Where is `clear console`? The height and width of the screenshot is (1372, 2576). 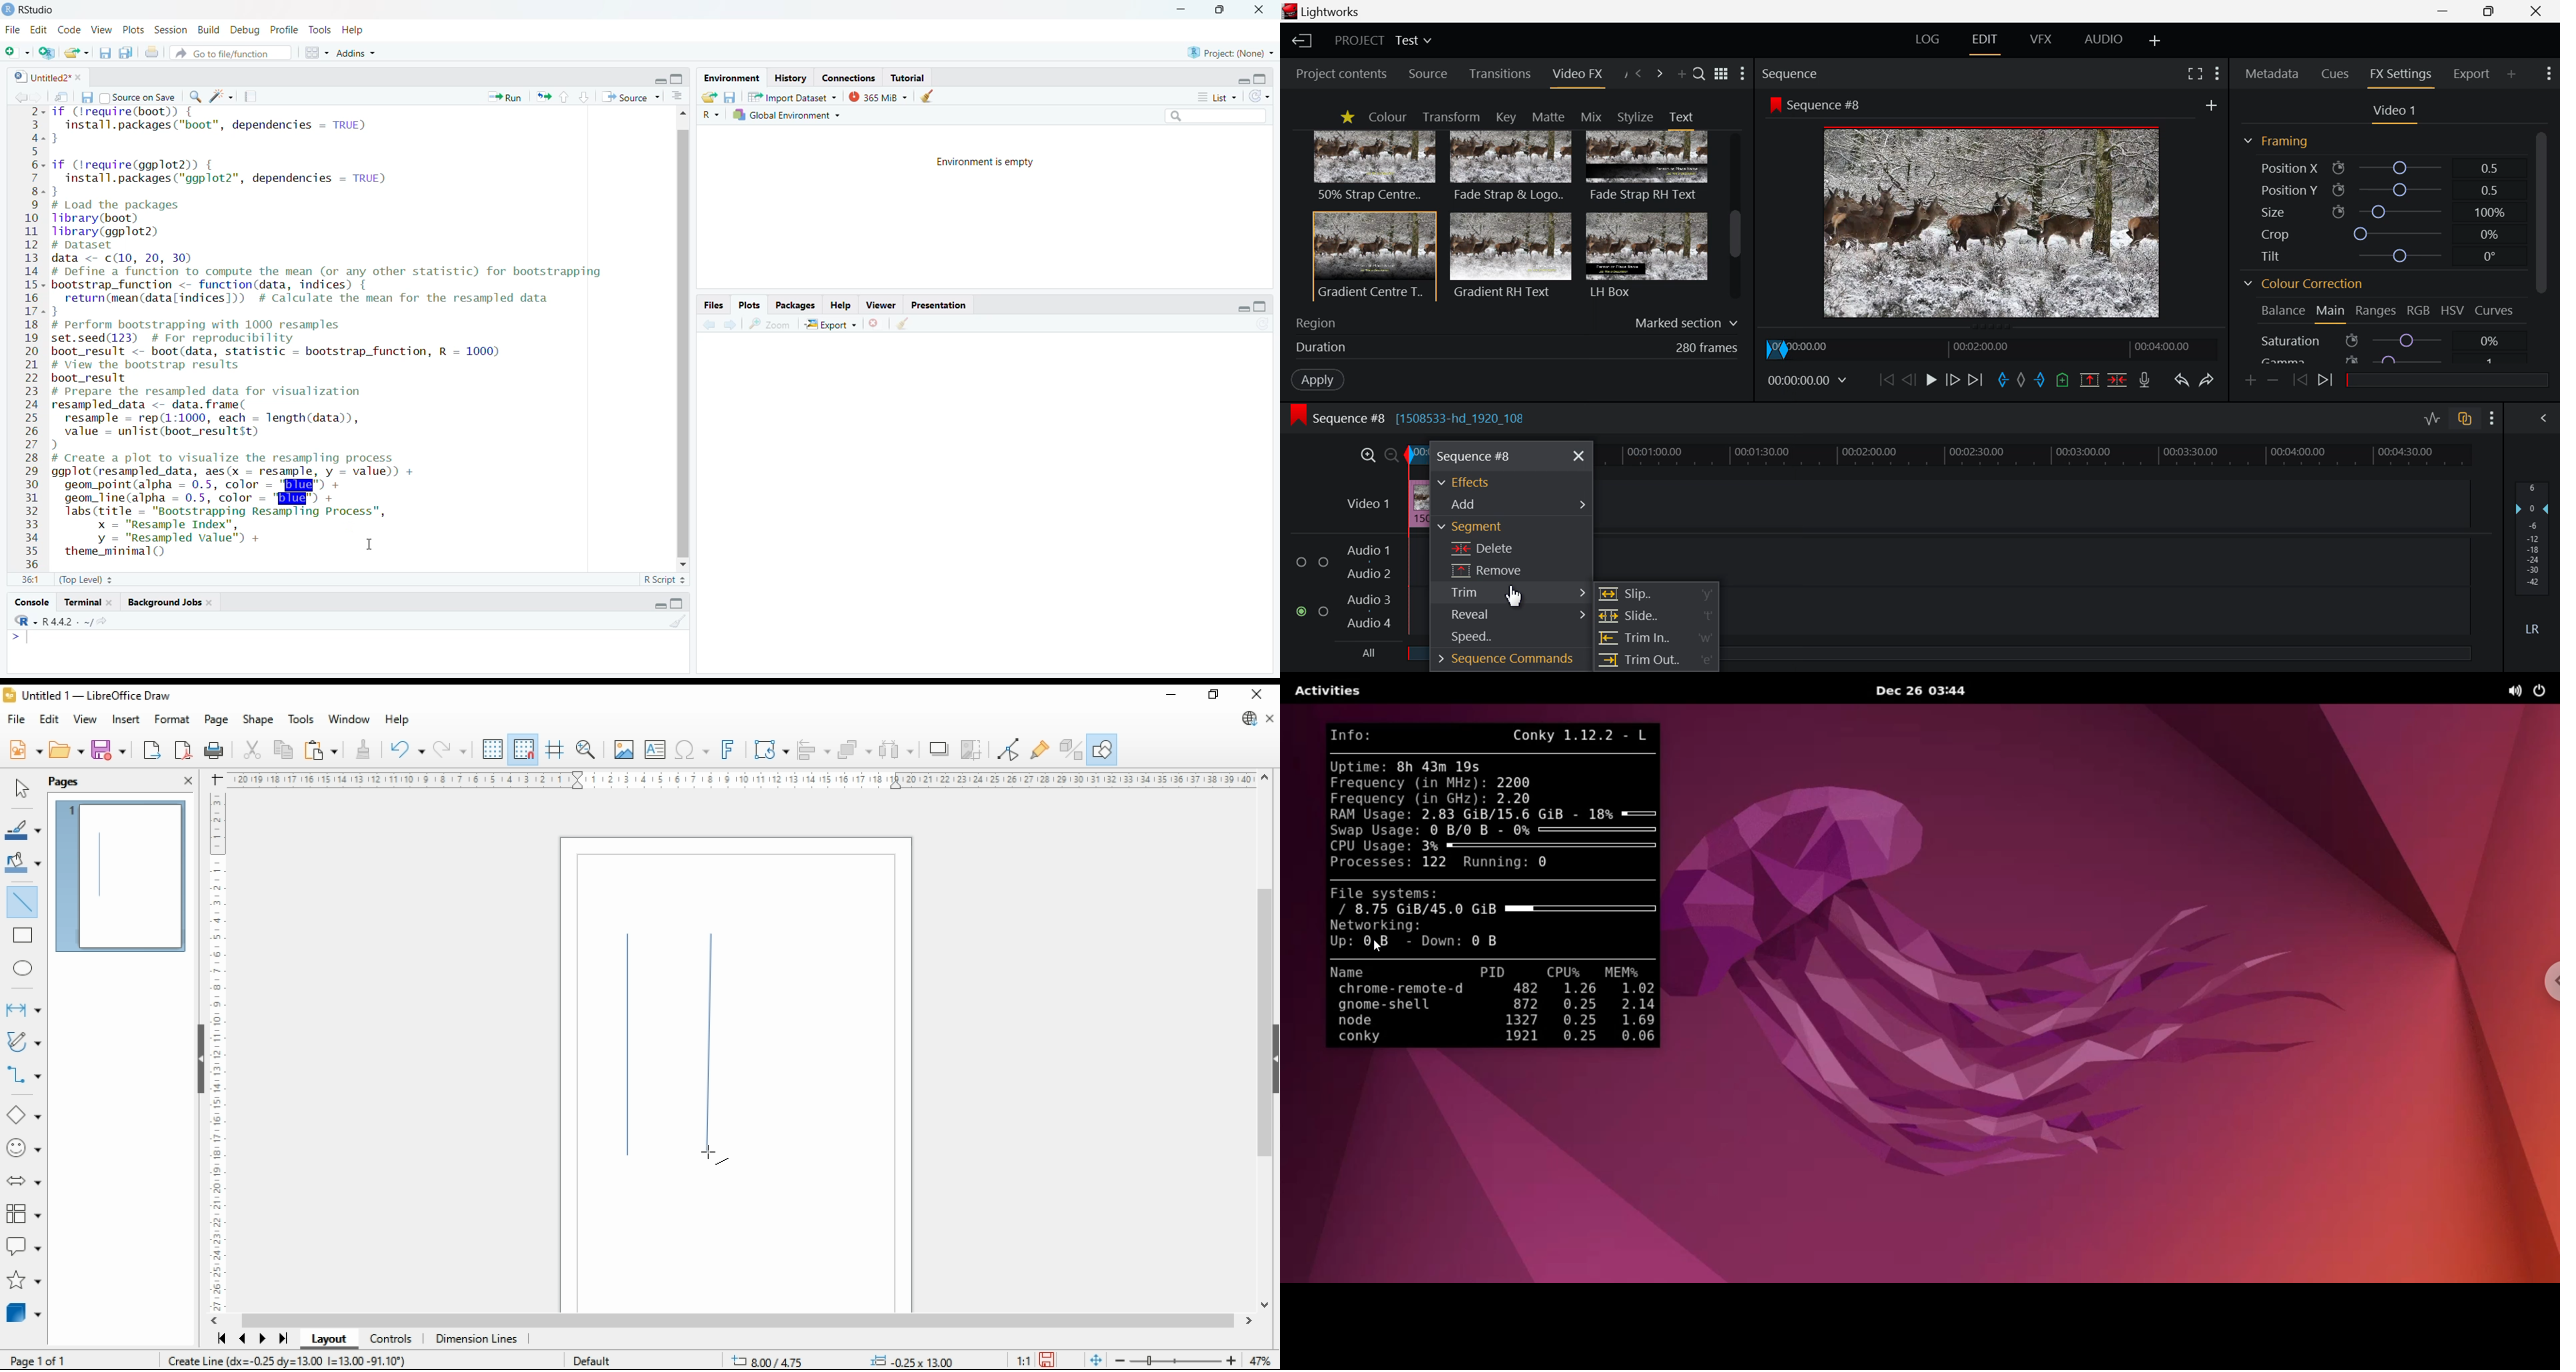 clear console is located at coordinates (679, 624).